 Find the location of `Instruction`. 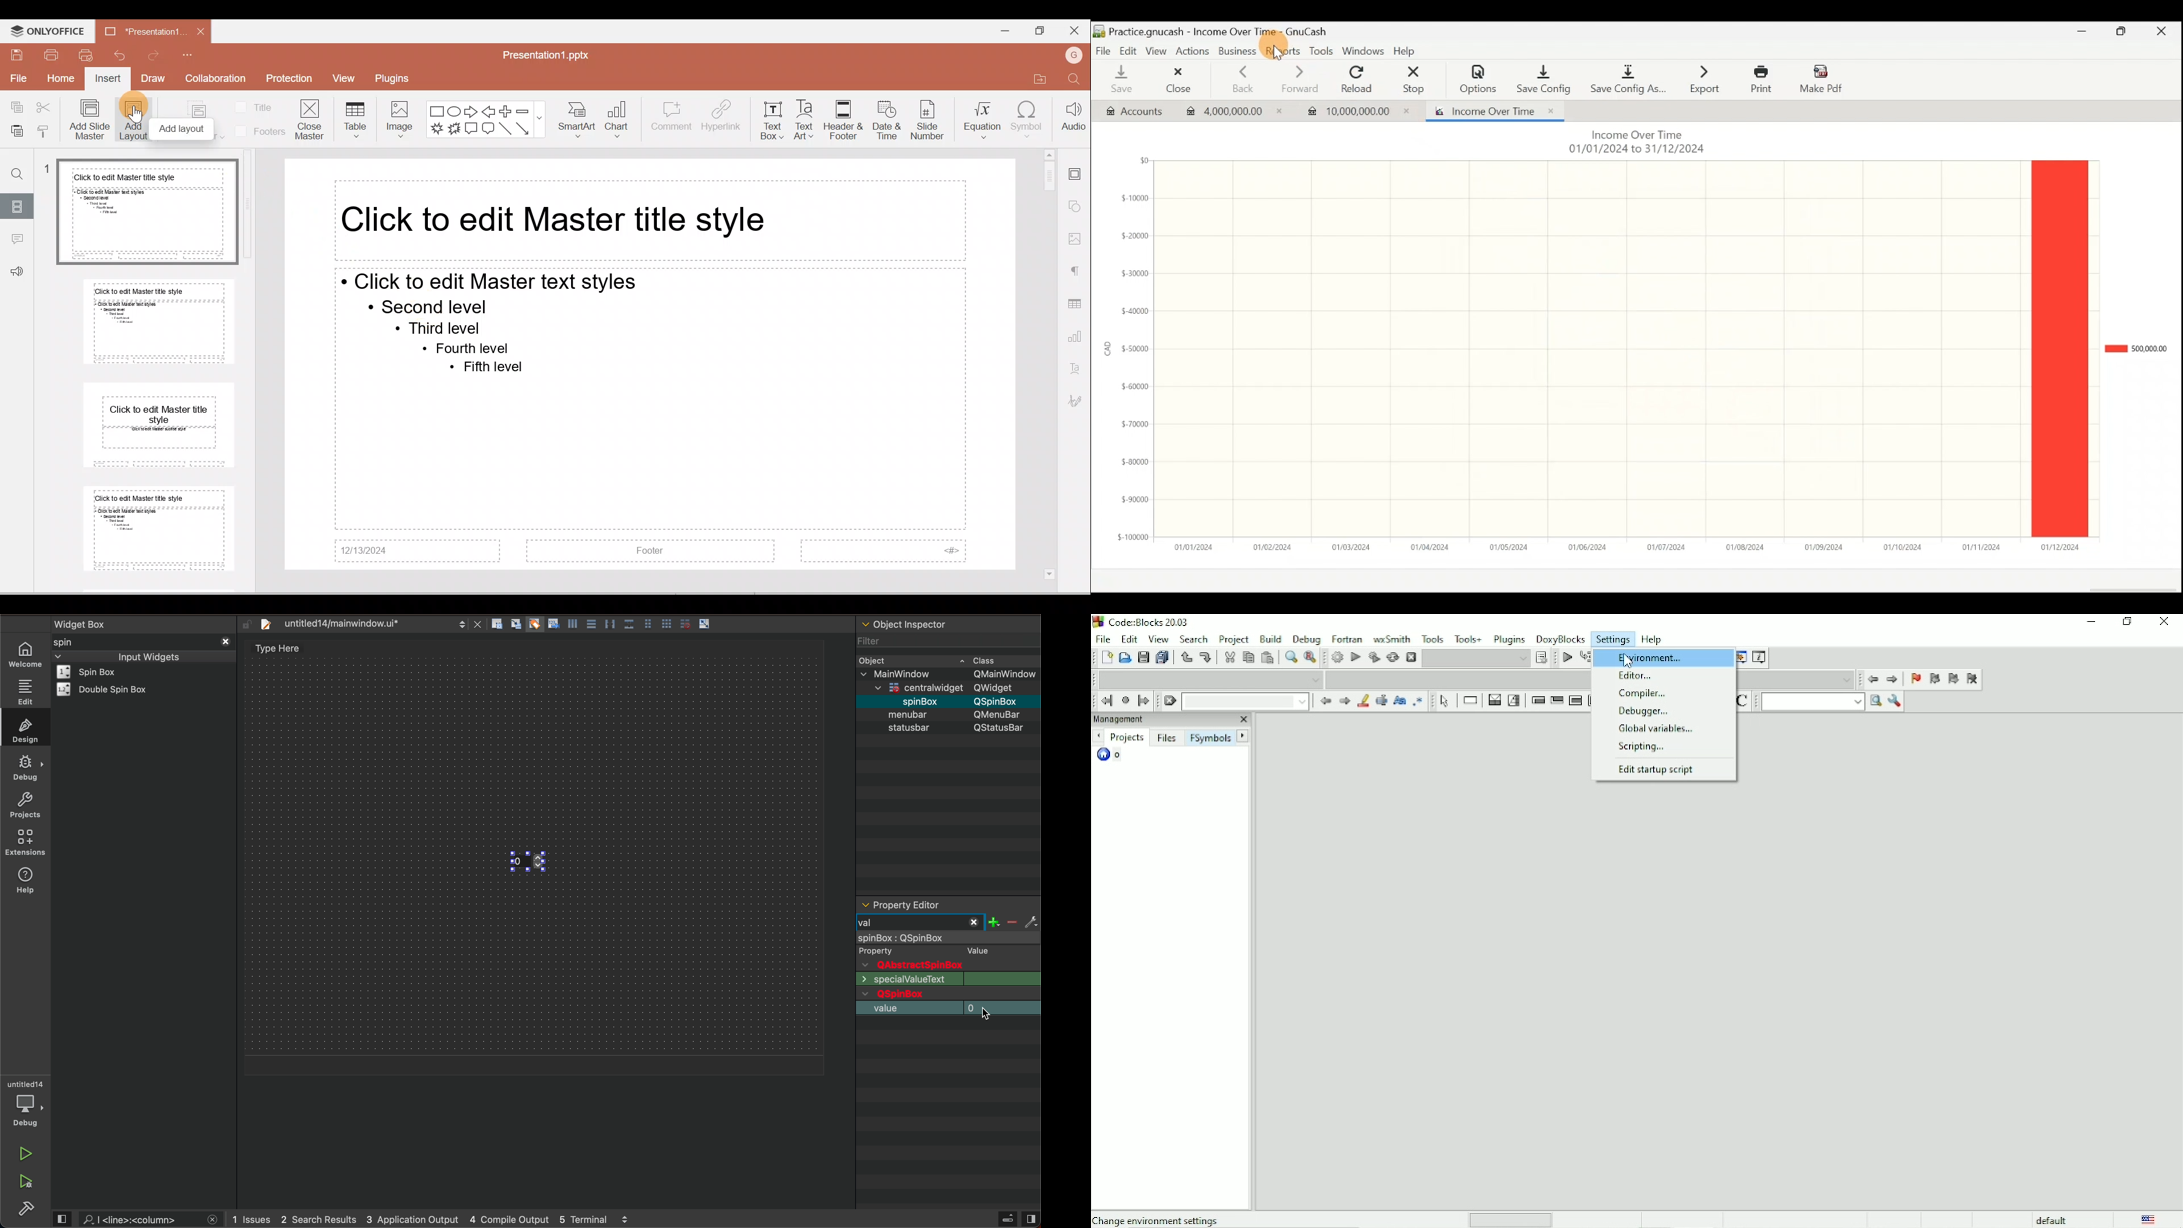

Instruction is located at coordinates (1470, 700).